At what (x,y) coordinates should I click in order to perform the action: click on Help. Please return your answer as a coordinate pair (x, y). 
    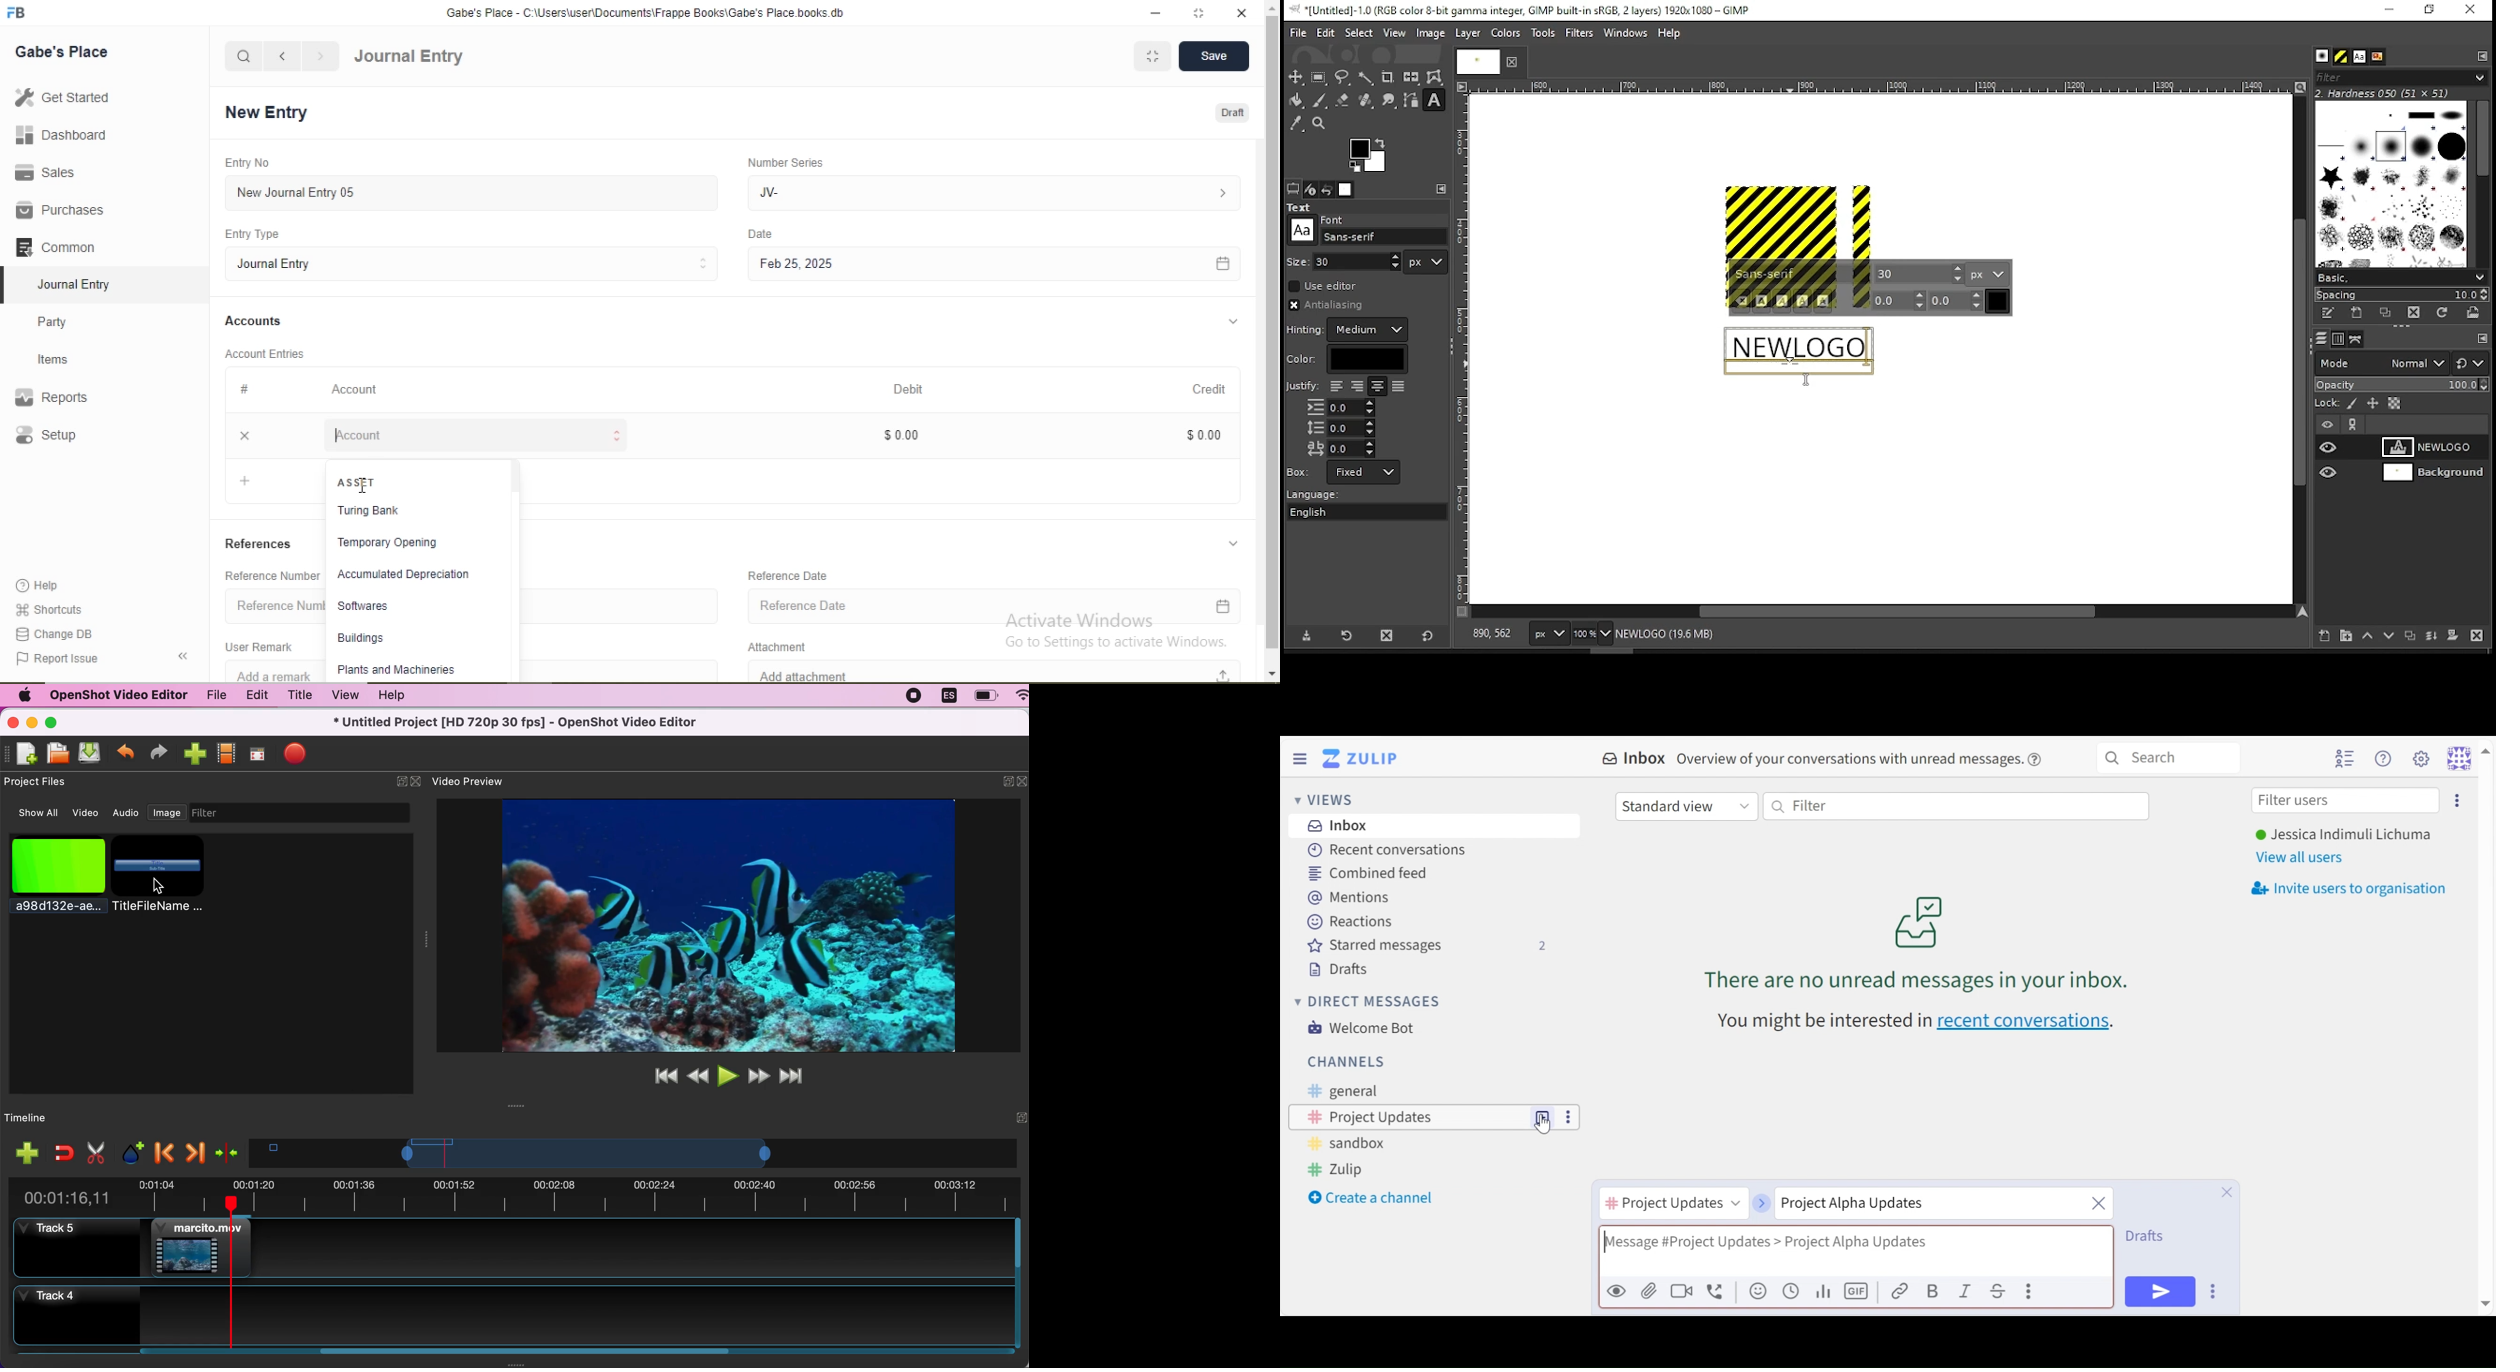
    Looking at the image, I should click on (46, 586).